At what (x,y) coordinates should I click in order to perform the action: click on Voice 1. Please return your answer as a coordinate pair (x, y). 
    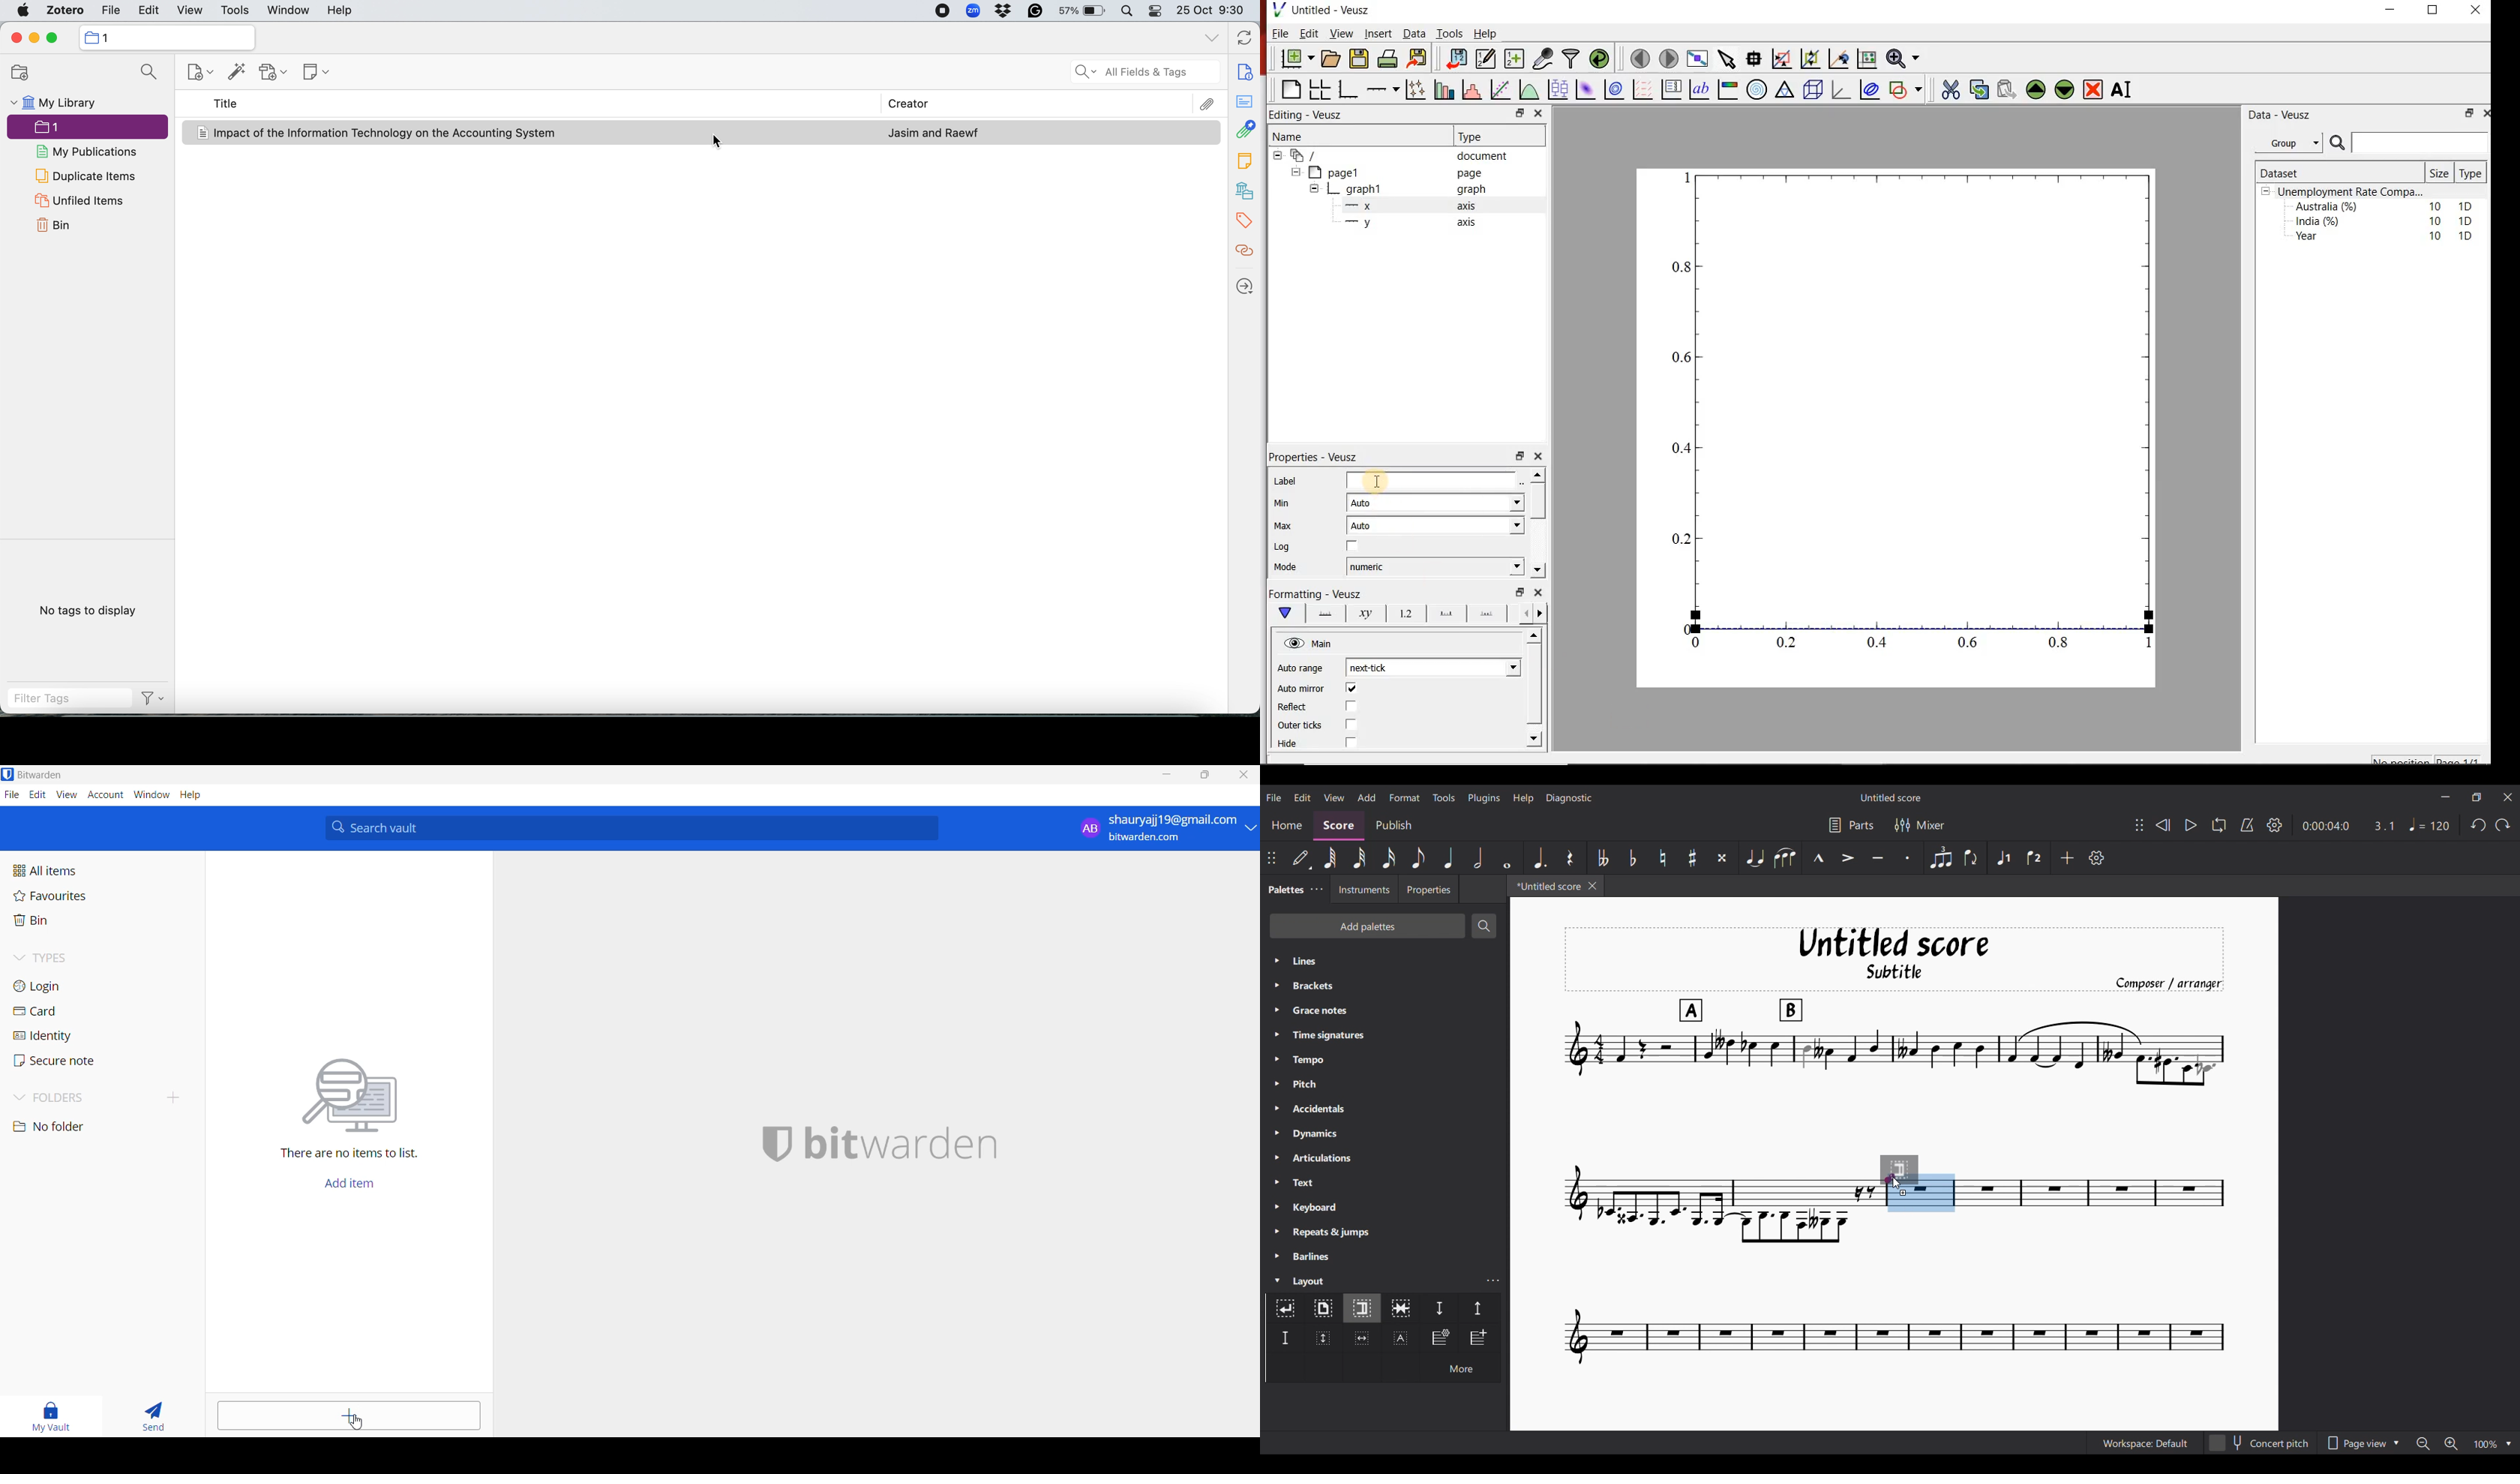
    Looking at the image, I should click on (2002, 858).